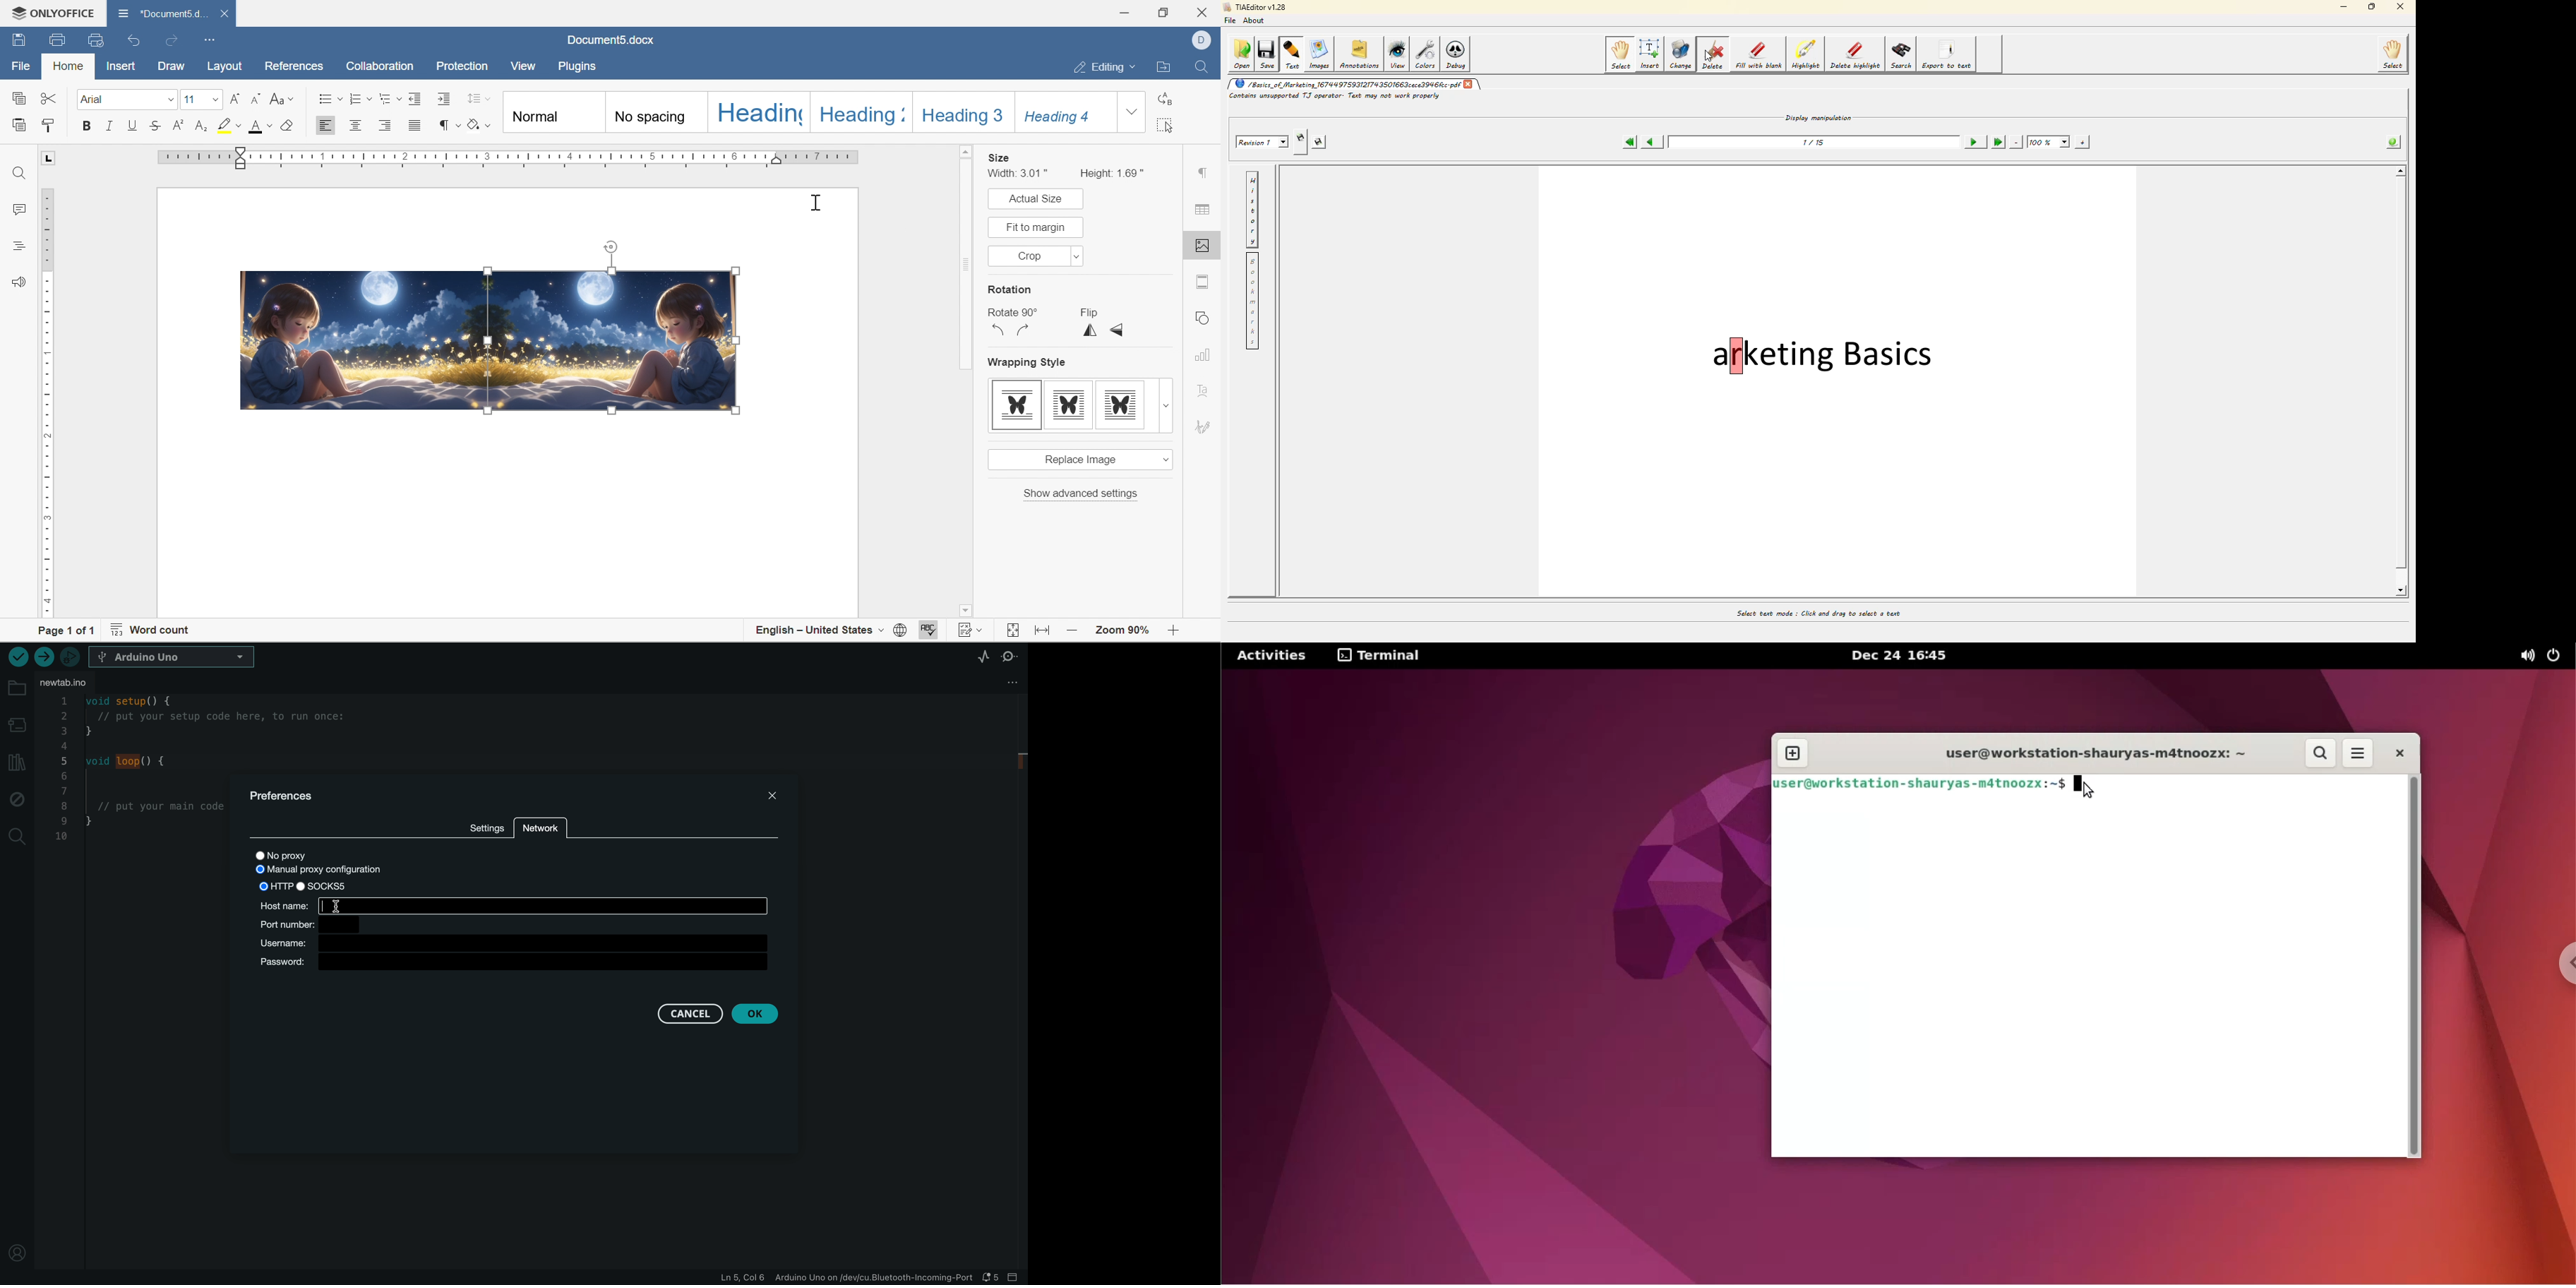  Describe the element at coordinates (18, 246) in the screenshot. I see `headings` at that location.